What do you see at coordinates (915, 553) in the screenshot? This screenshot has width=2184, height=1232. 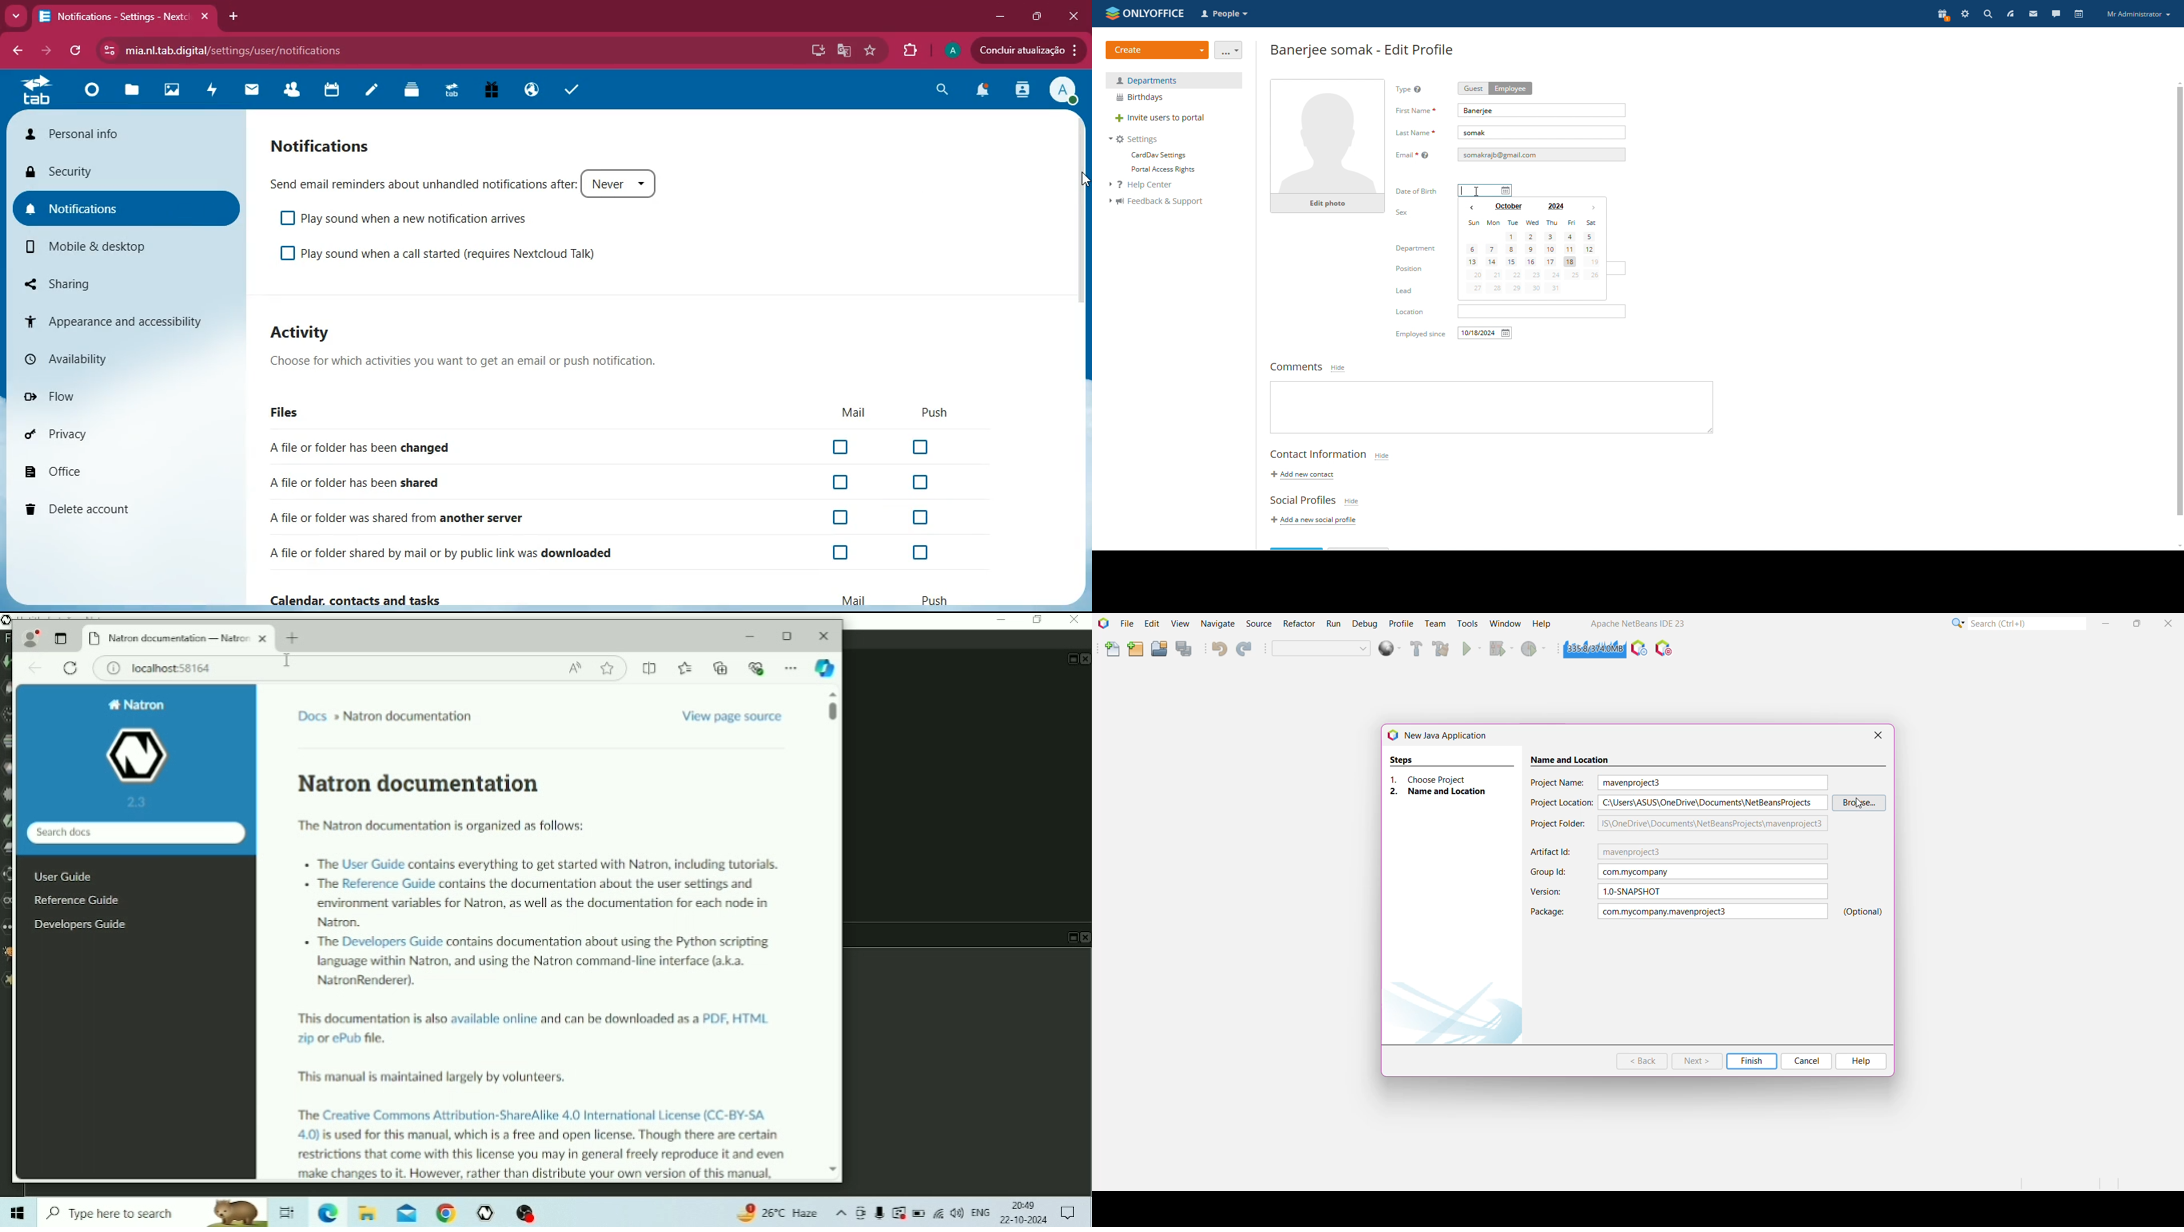 I see `off` at bounding box center [915, 553].